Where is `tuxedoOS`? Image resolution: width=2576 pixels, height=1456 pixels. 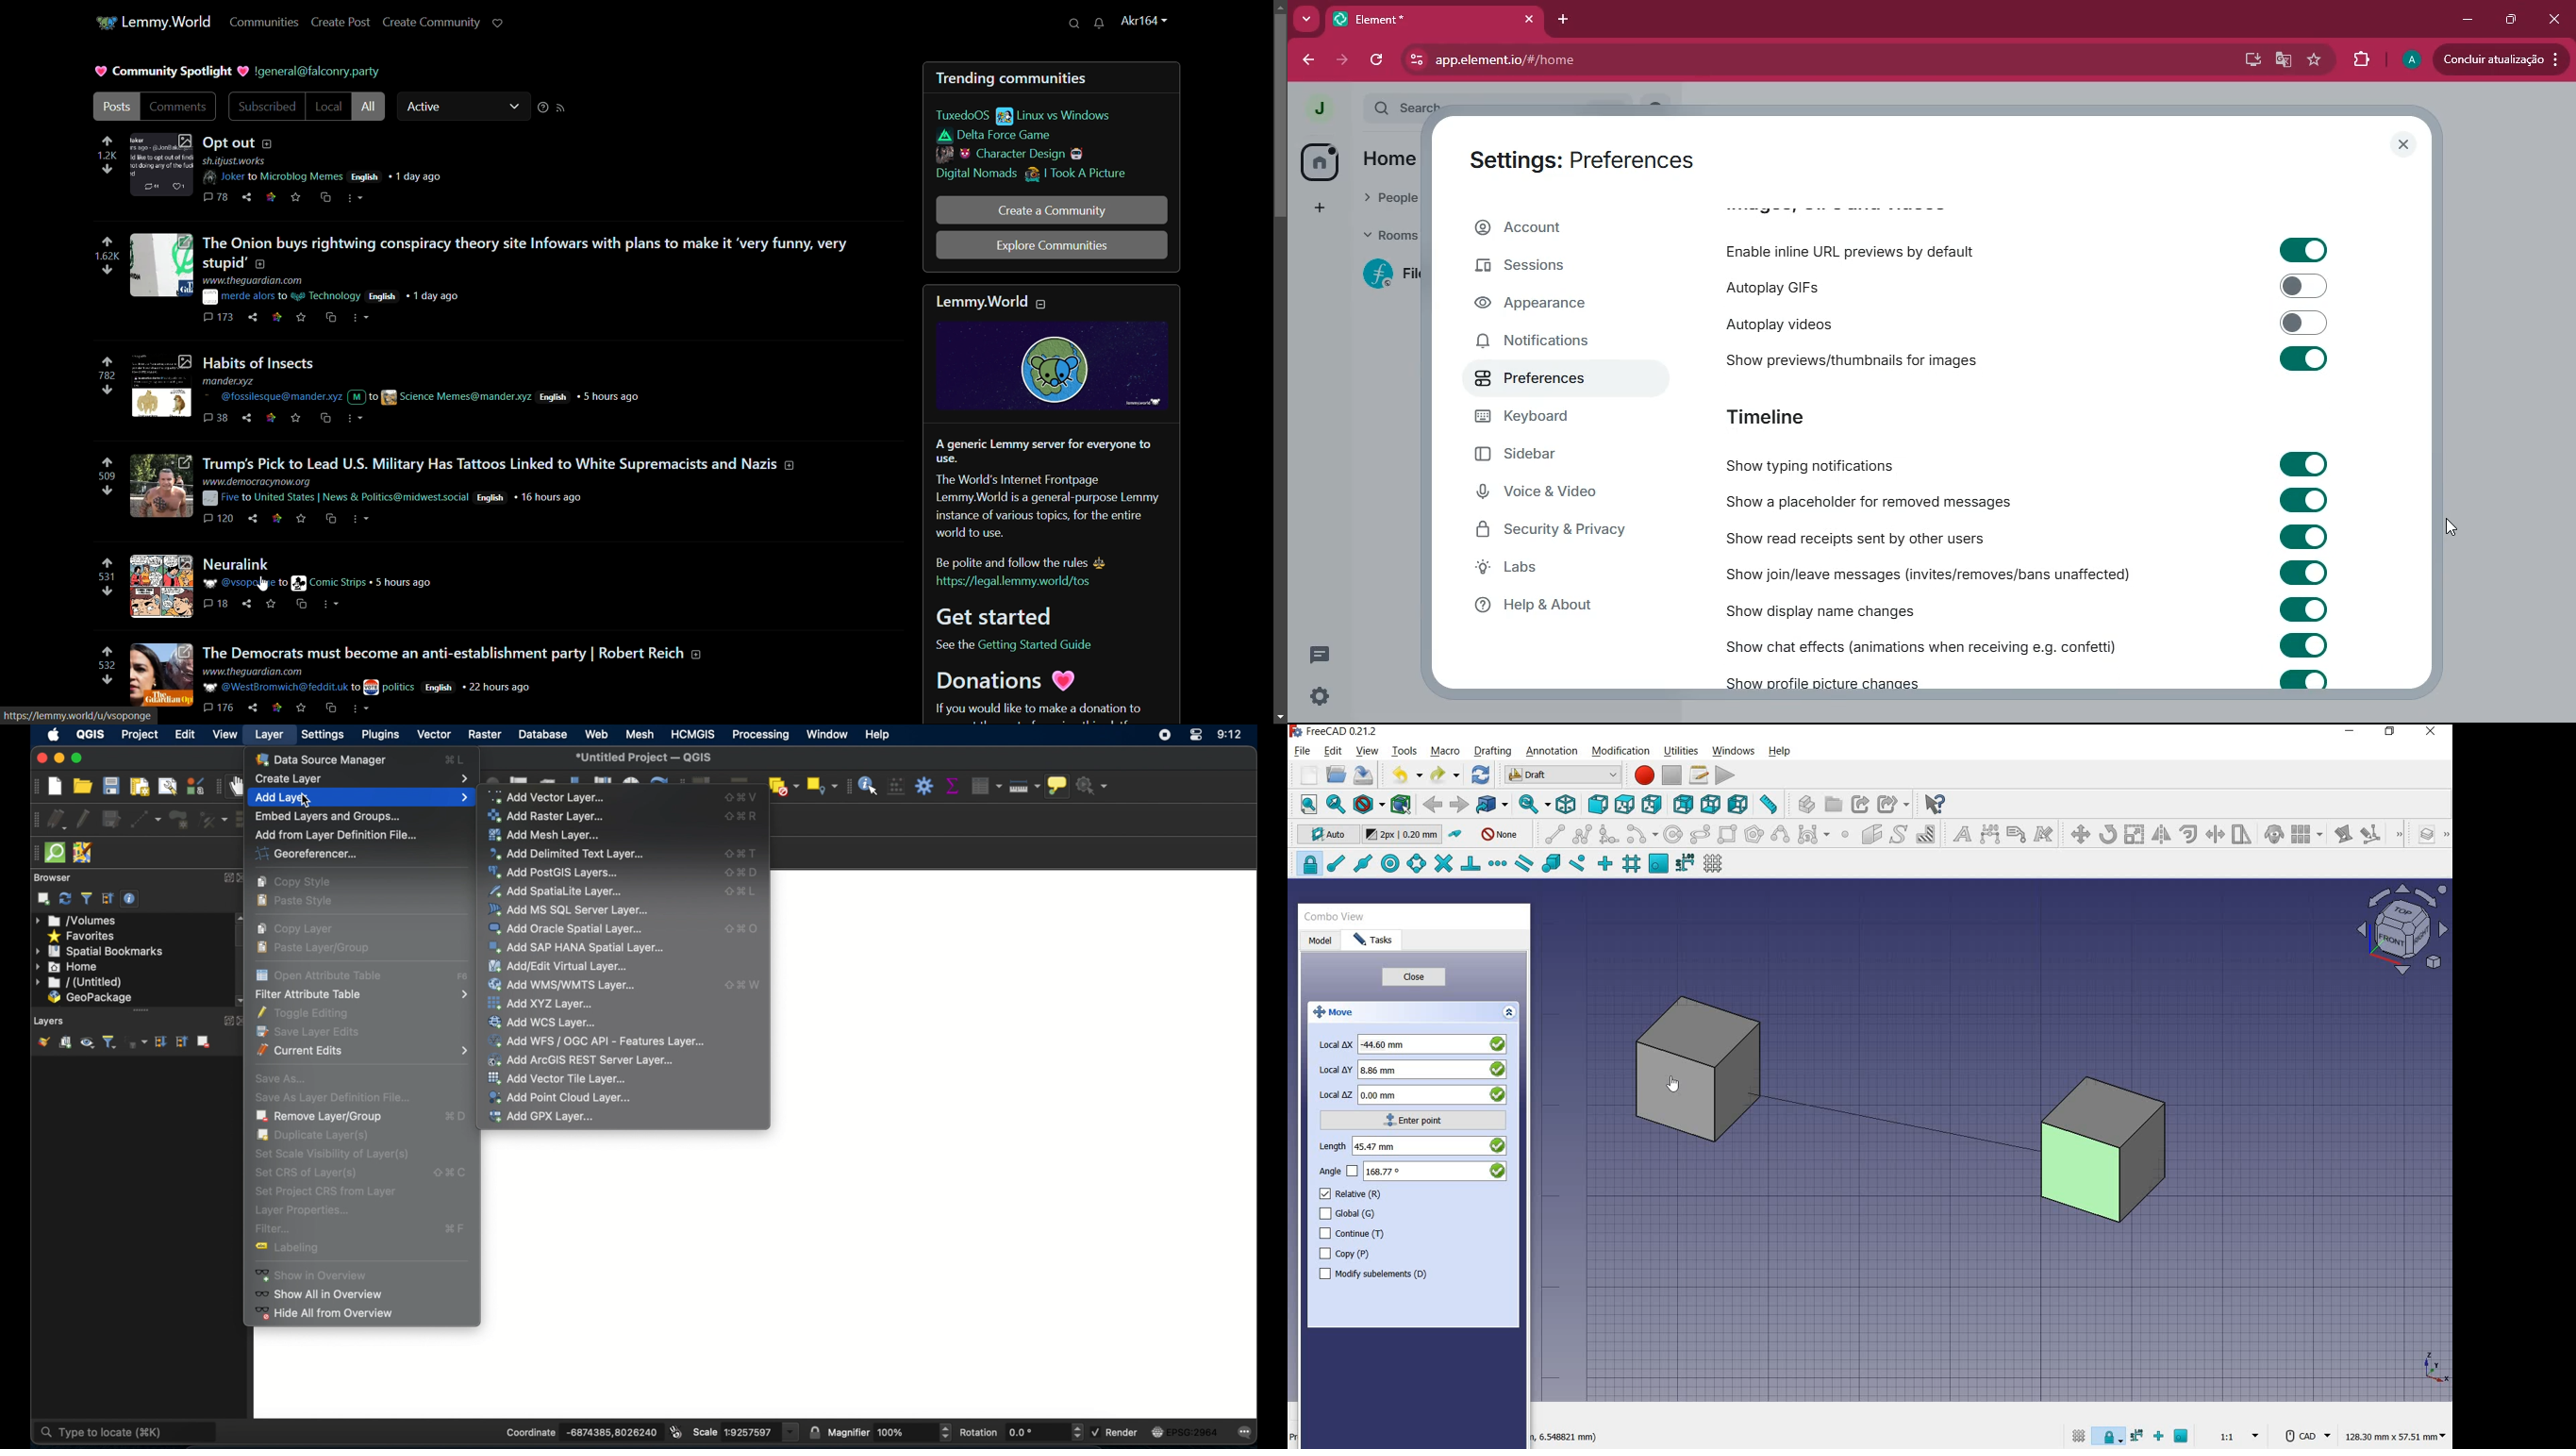 tuxedoOS is located at coordinates (963, 115).